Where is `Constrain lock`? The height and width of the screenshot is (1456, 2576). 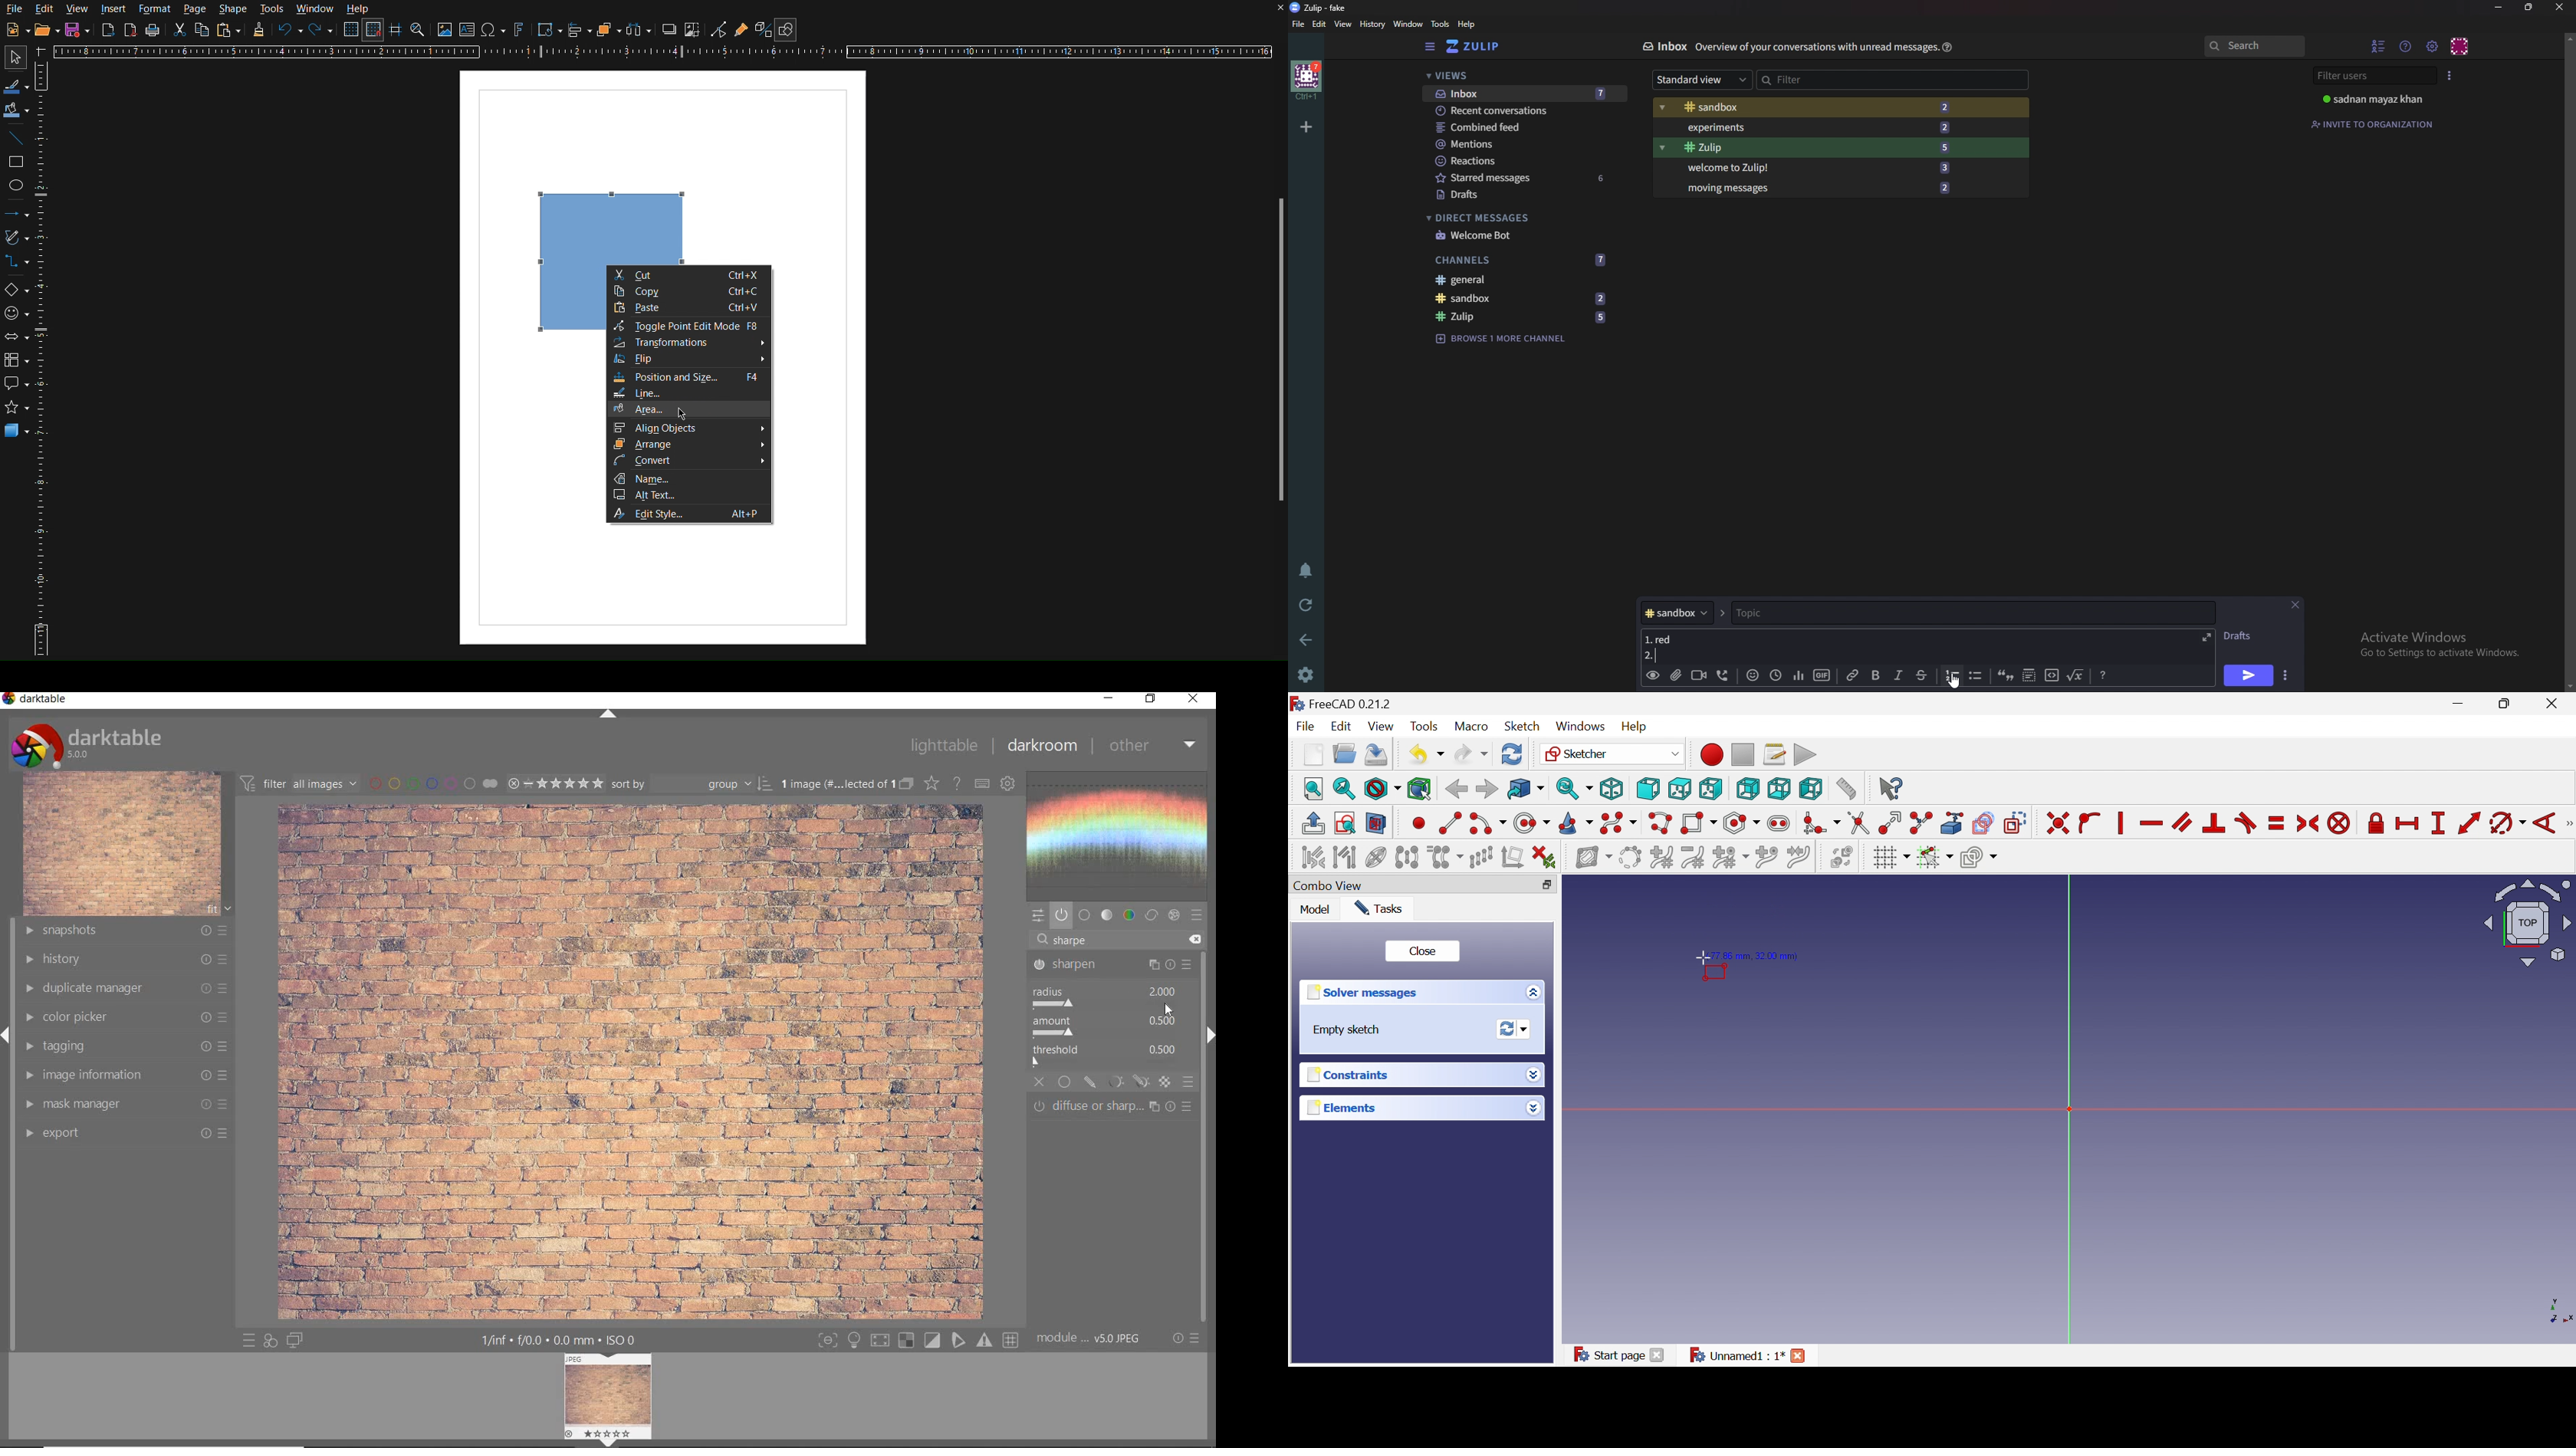
Constrain lock is located at coordinates (2376, 822).